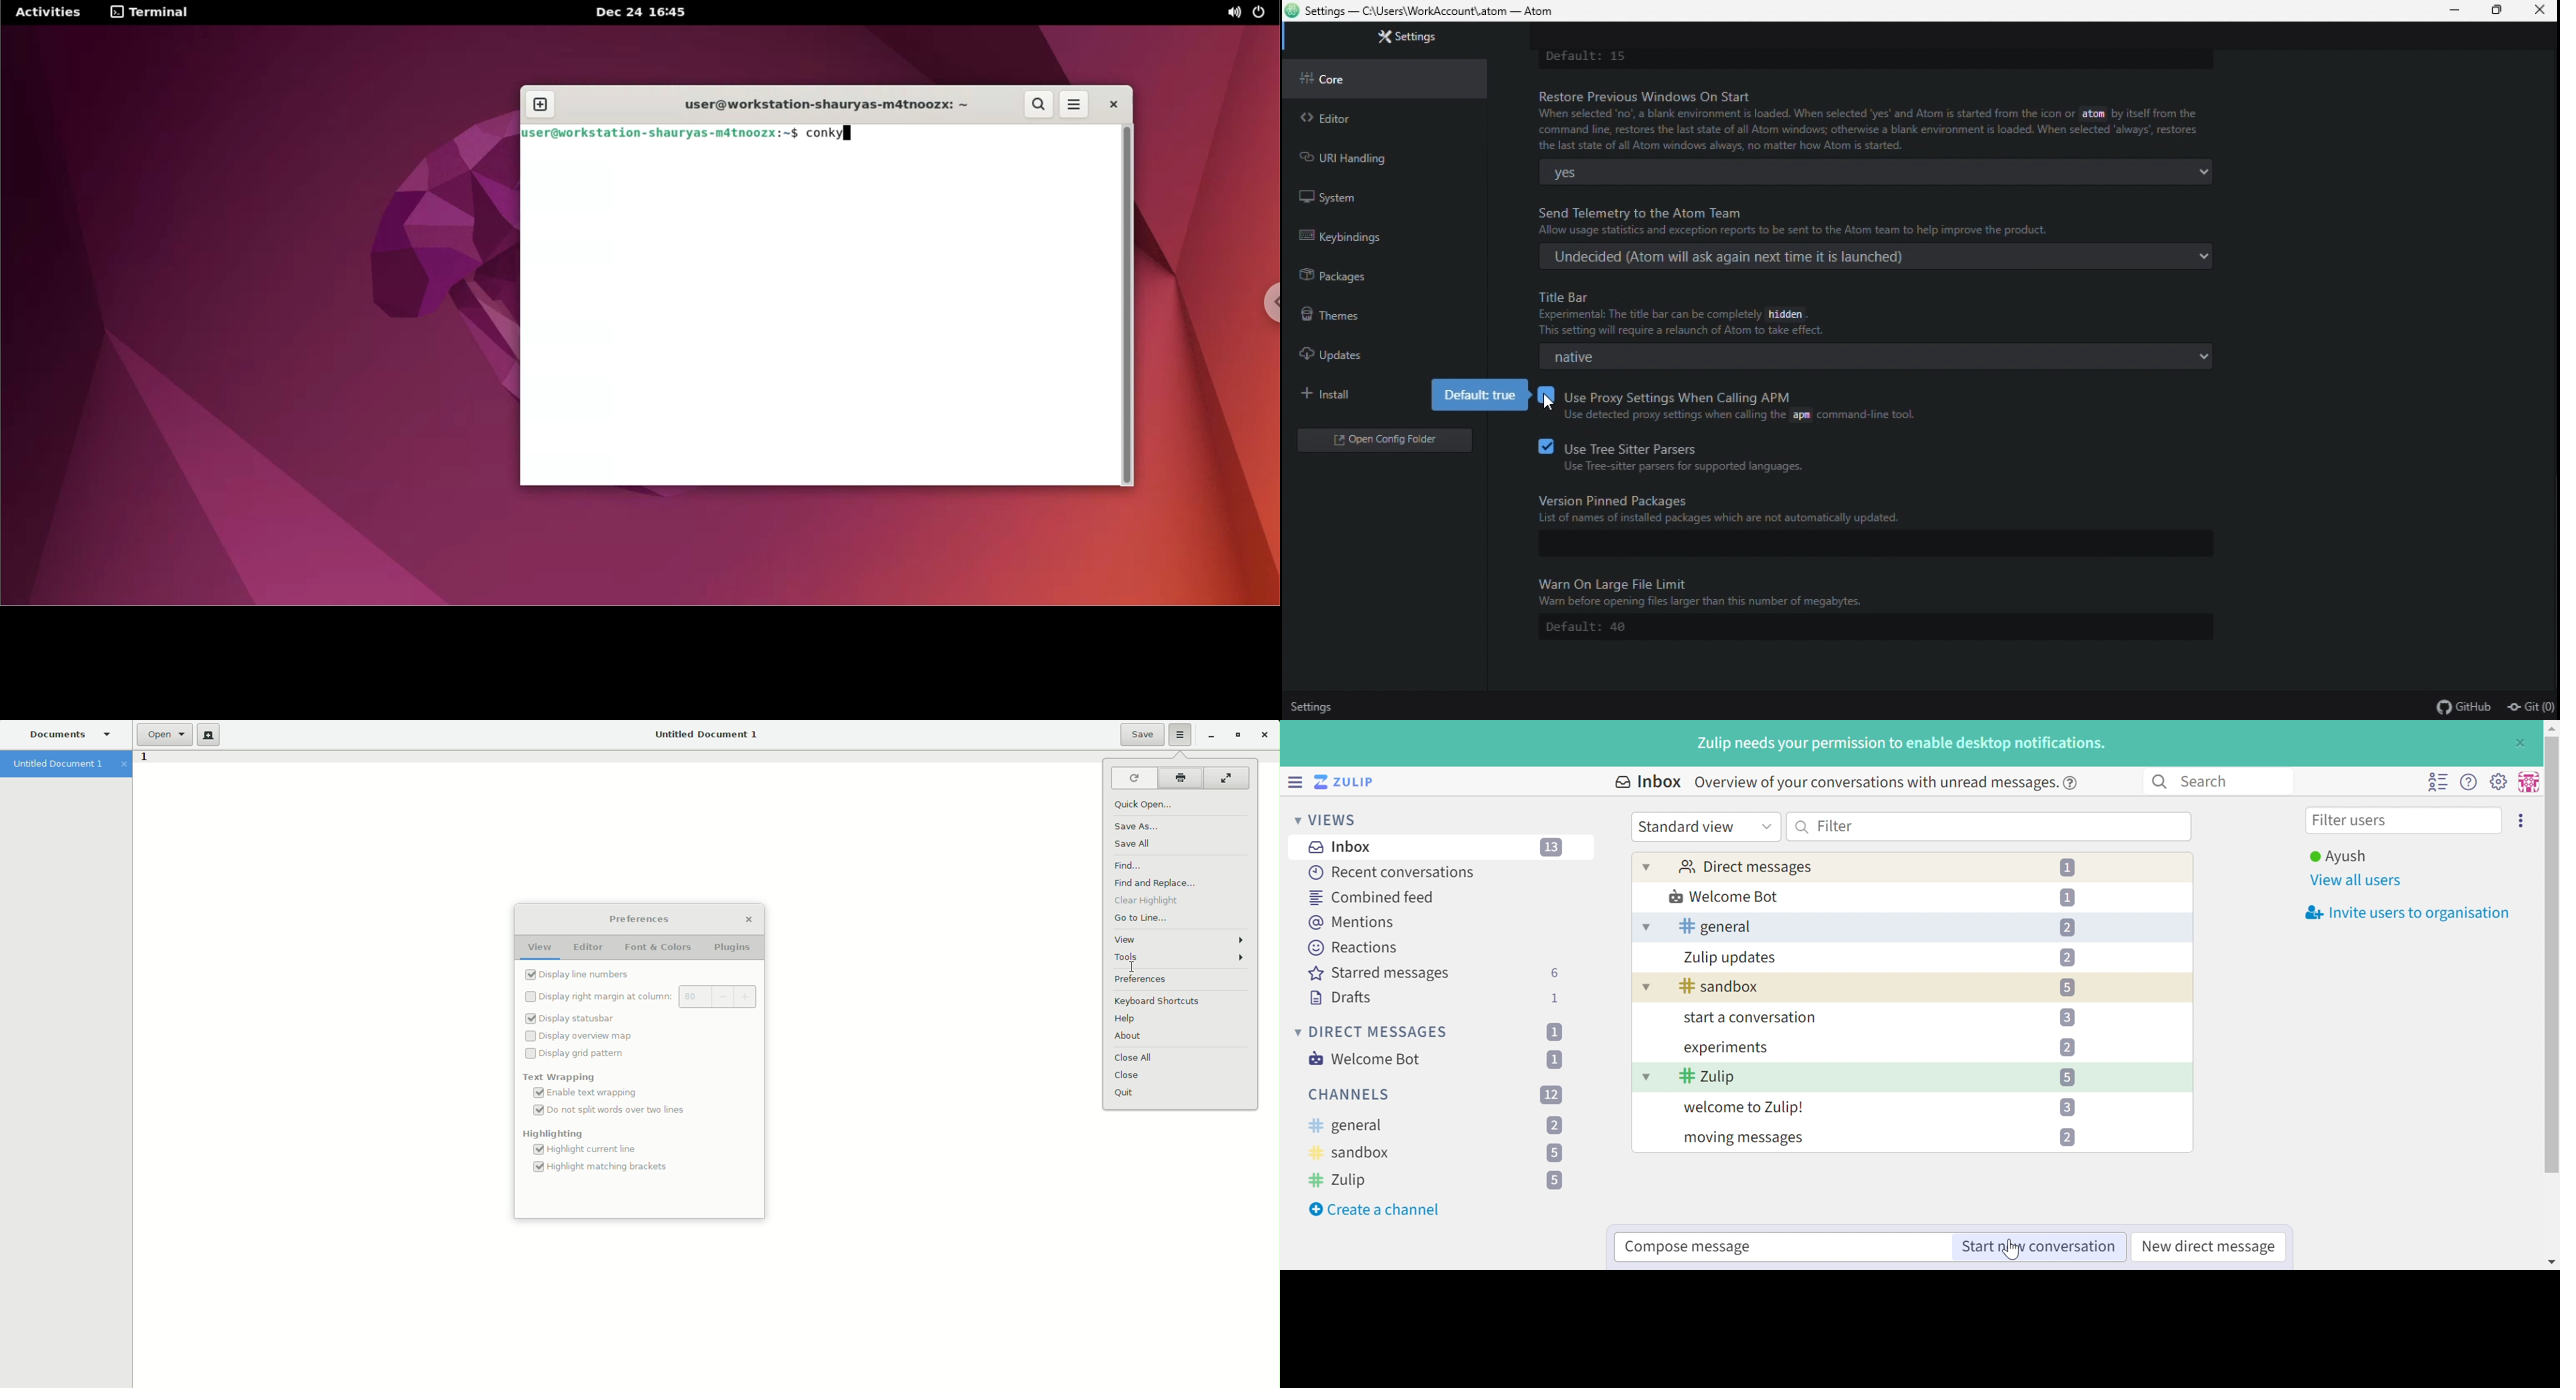  What do you see at coordinates (1393, 872) in the screenshot?
I see `Recent conversations` at bounding box center [1393, 872].